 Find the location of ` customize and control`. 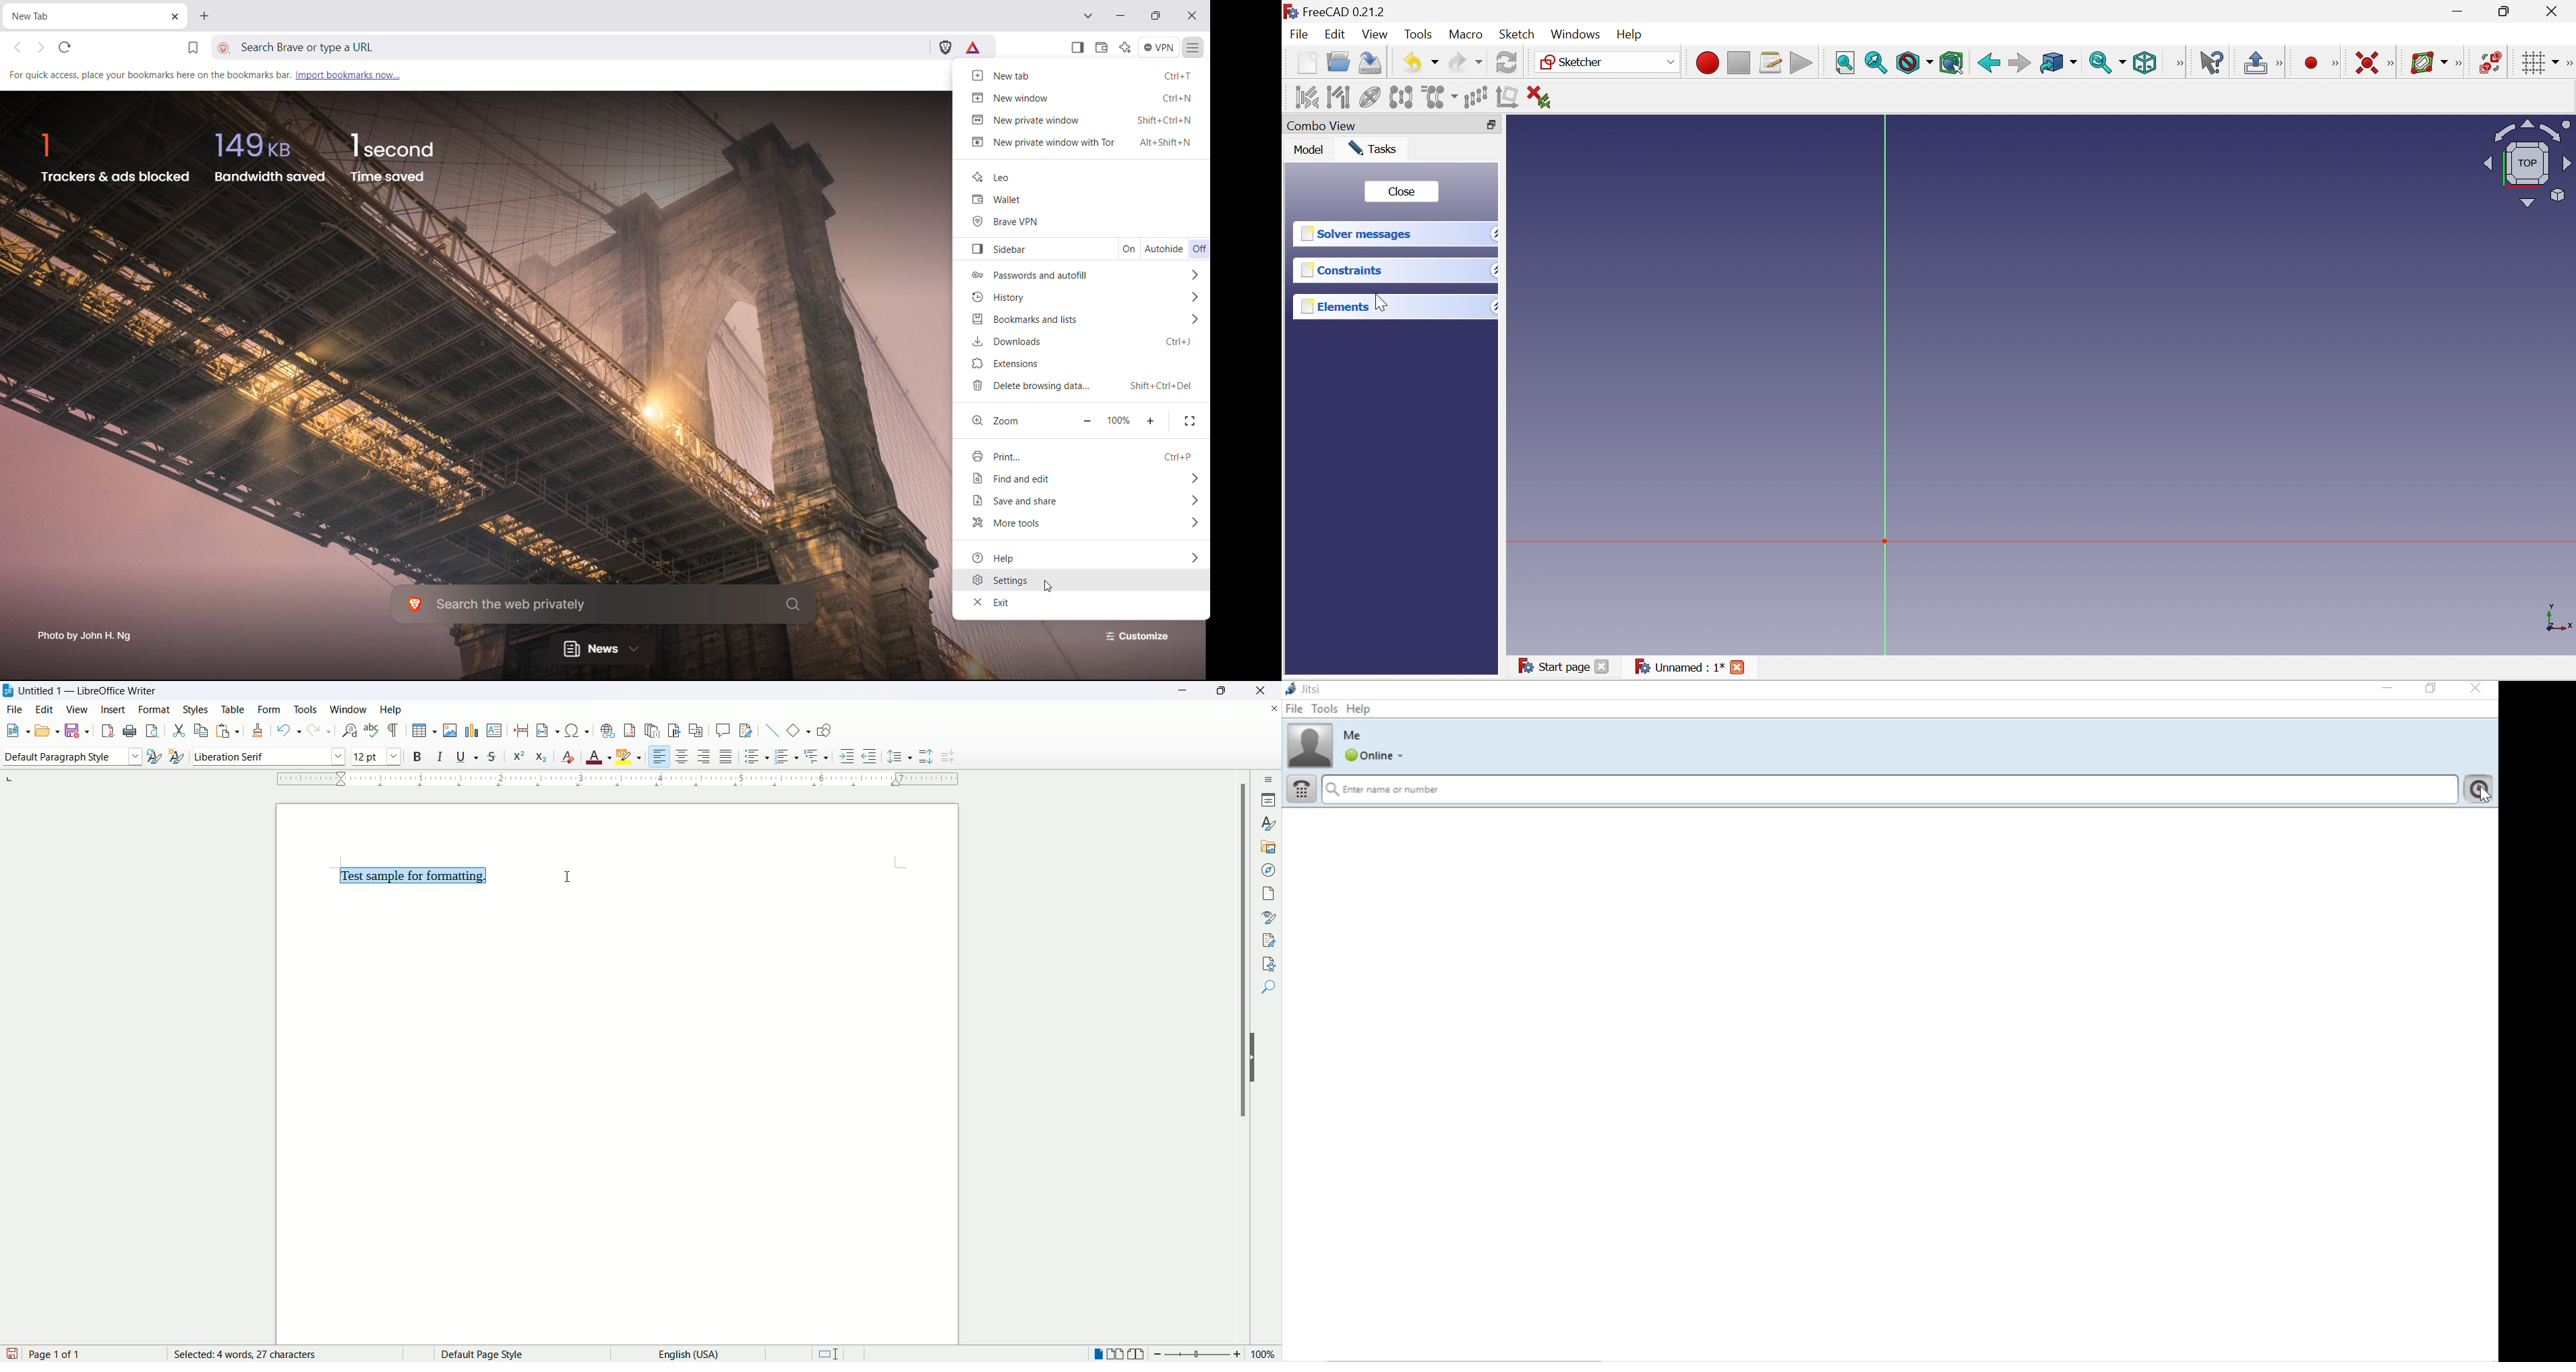

 customize and control is located at coordinates (1195, 47).